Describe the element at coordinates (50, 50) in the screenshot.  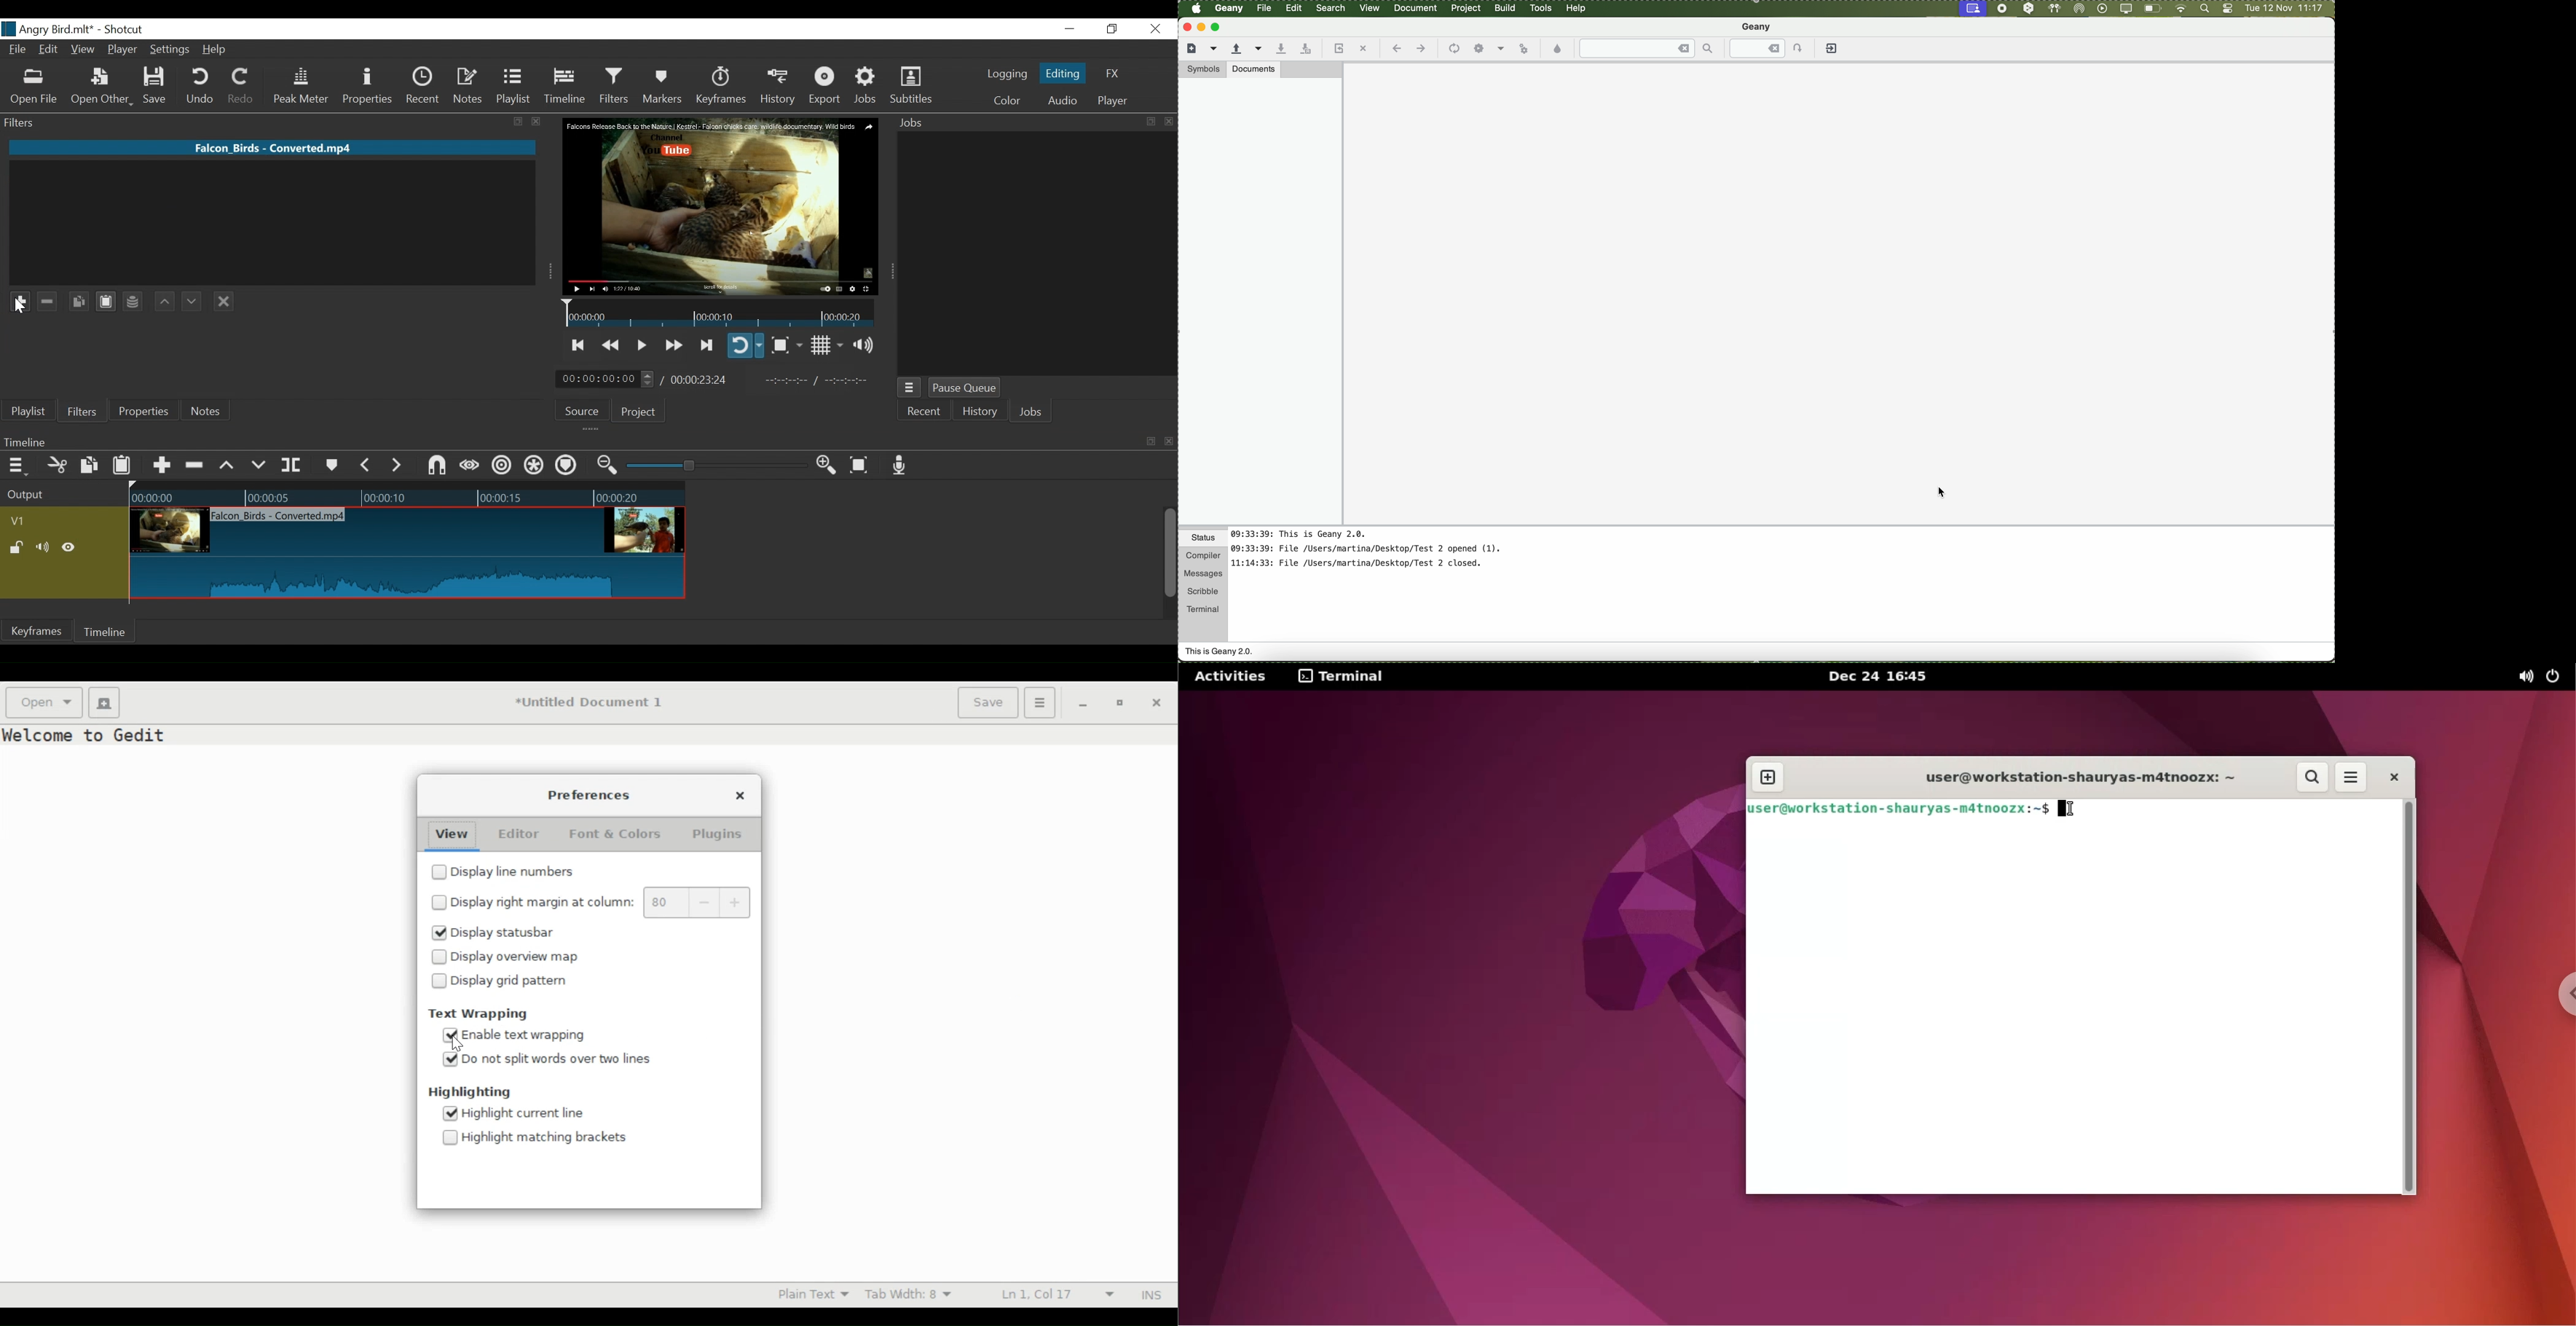
I see `Edit` at that location.